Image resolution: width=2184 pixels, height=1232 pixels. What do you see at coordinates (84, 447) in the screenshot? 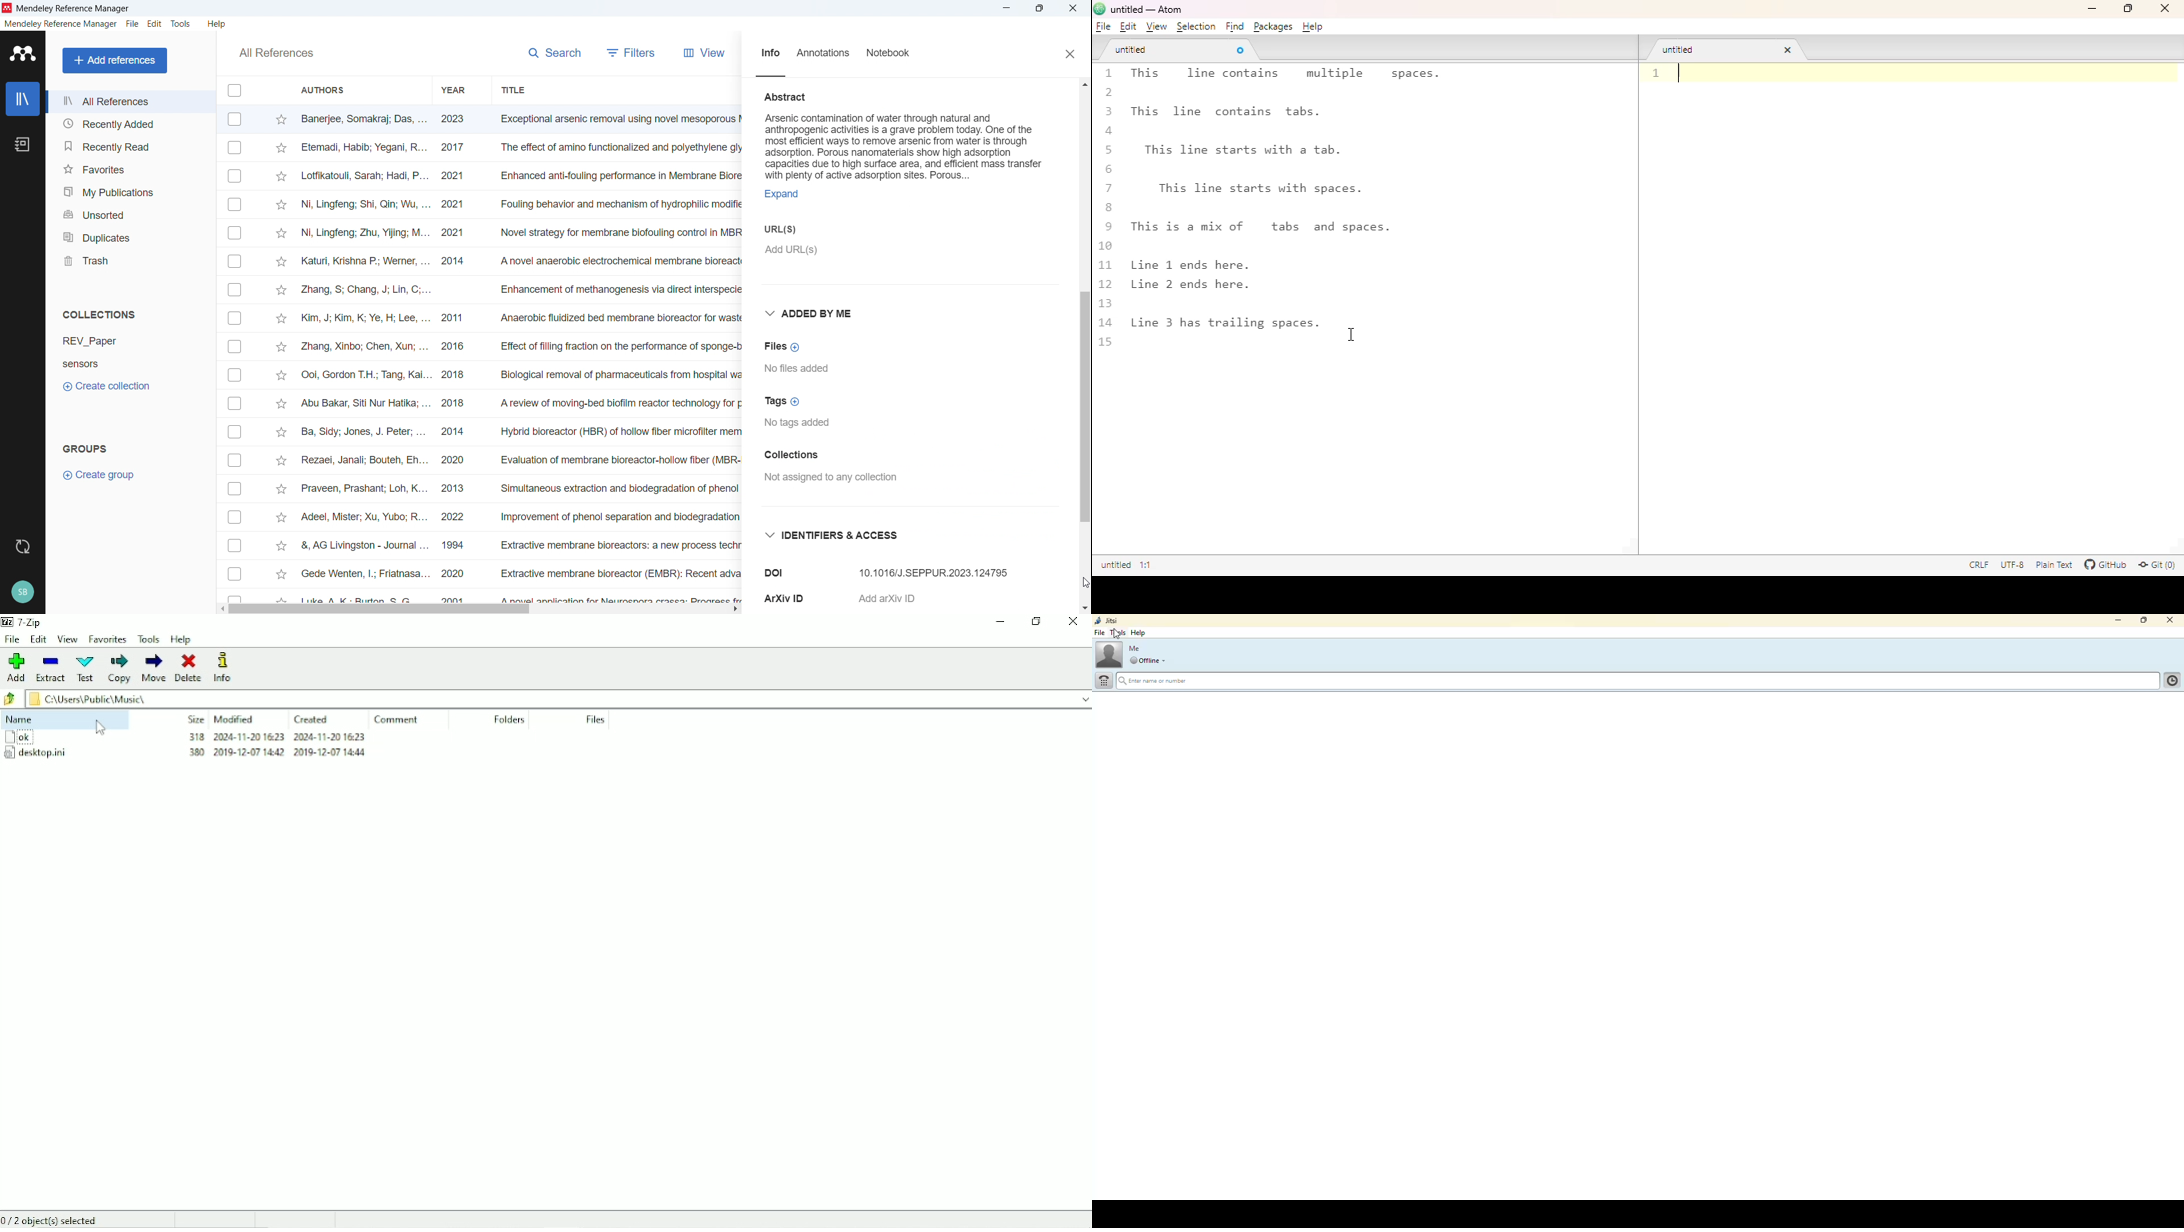
I see `groups` at bounding box center [84, 447].